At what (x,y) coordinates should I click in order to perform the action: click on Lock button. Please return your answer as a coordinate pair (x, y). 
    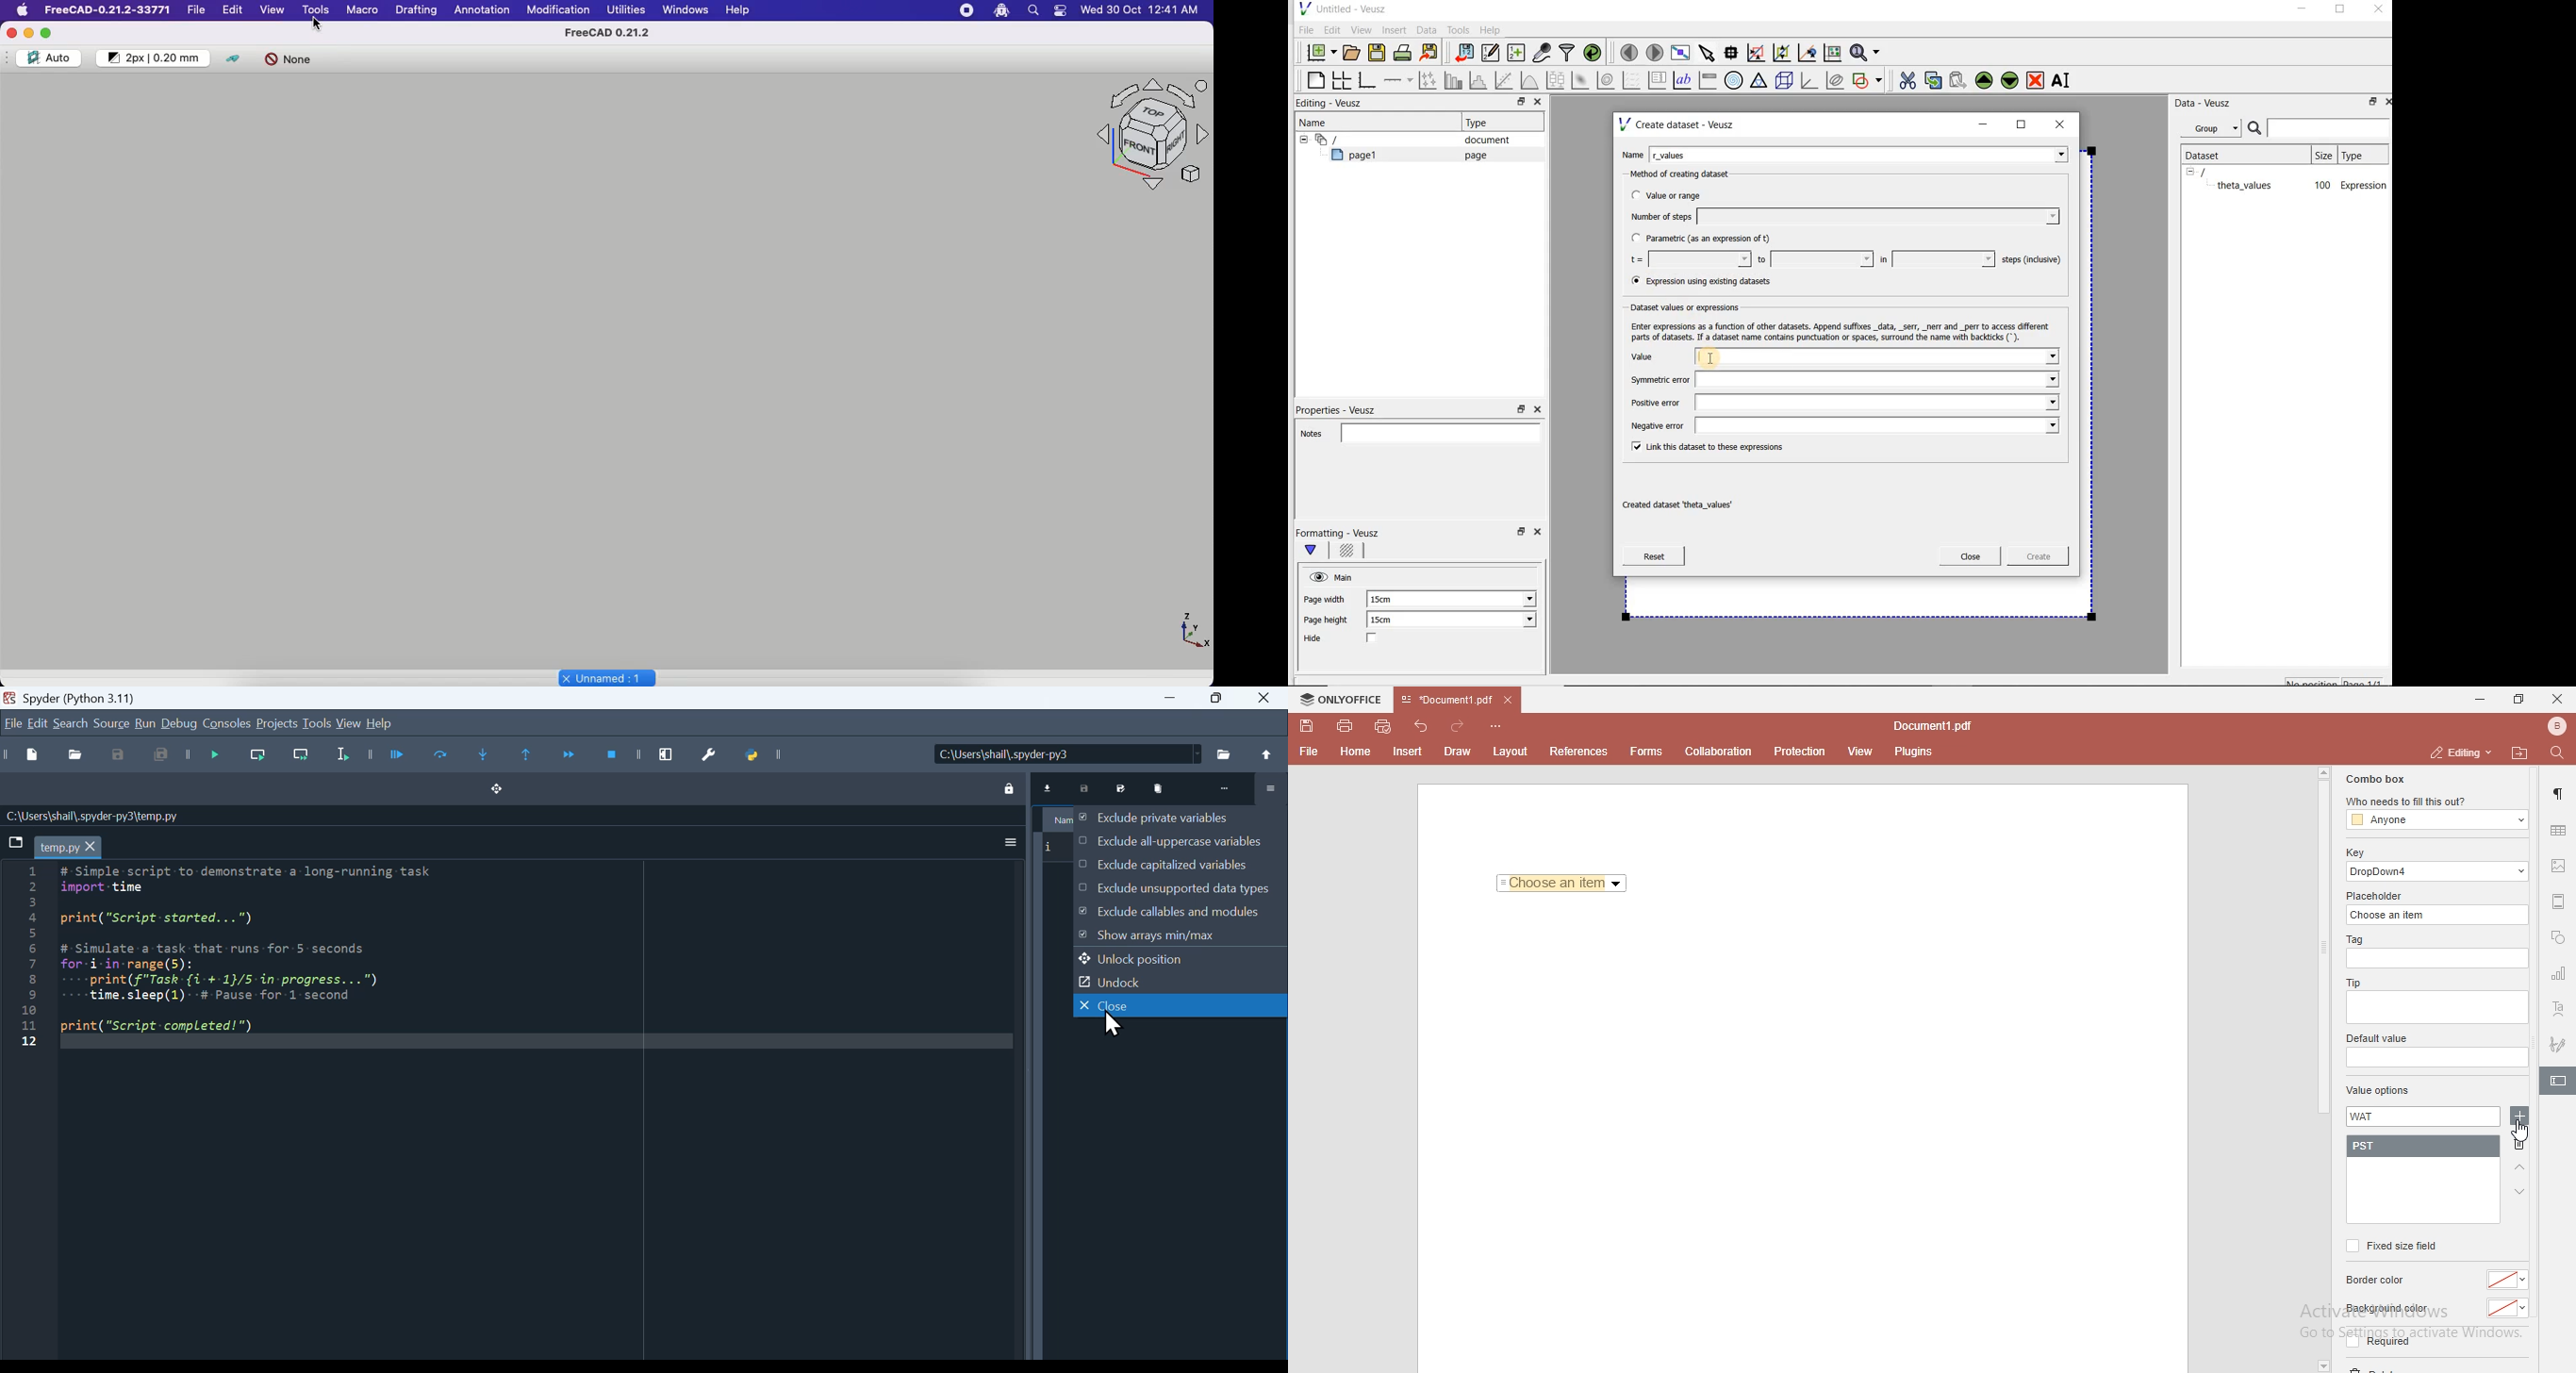
    Looking at the image, I should click on (1009, 787).